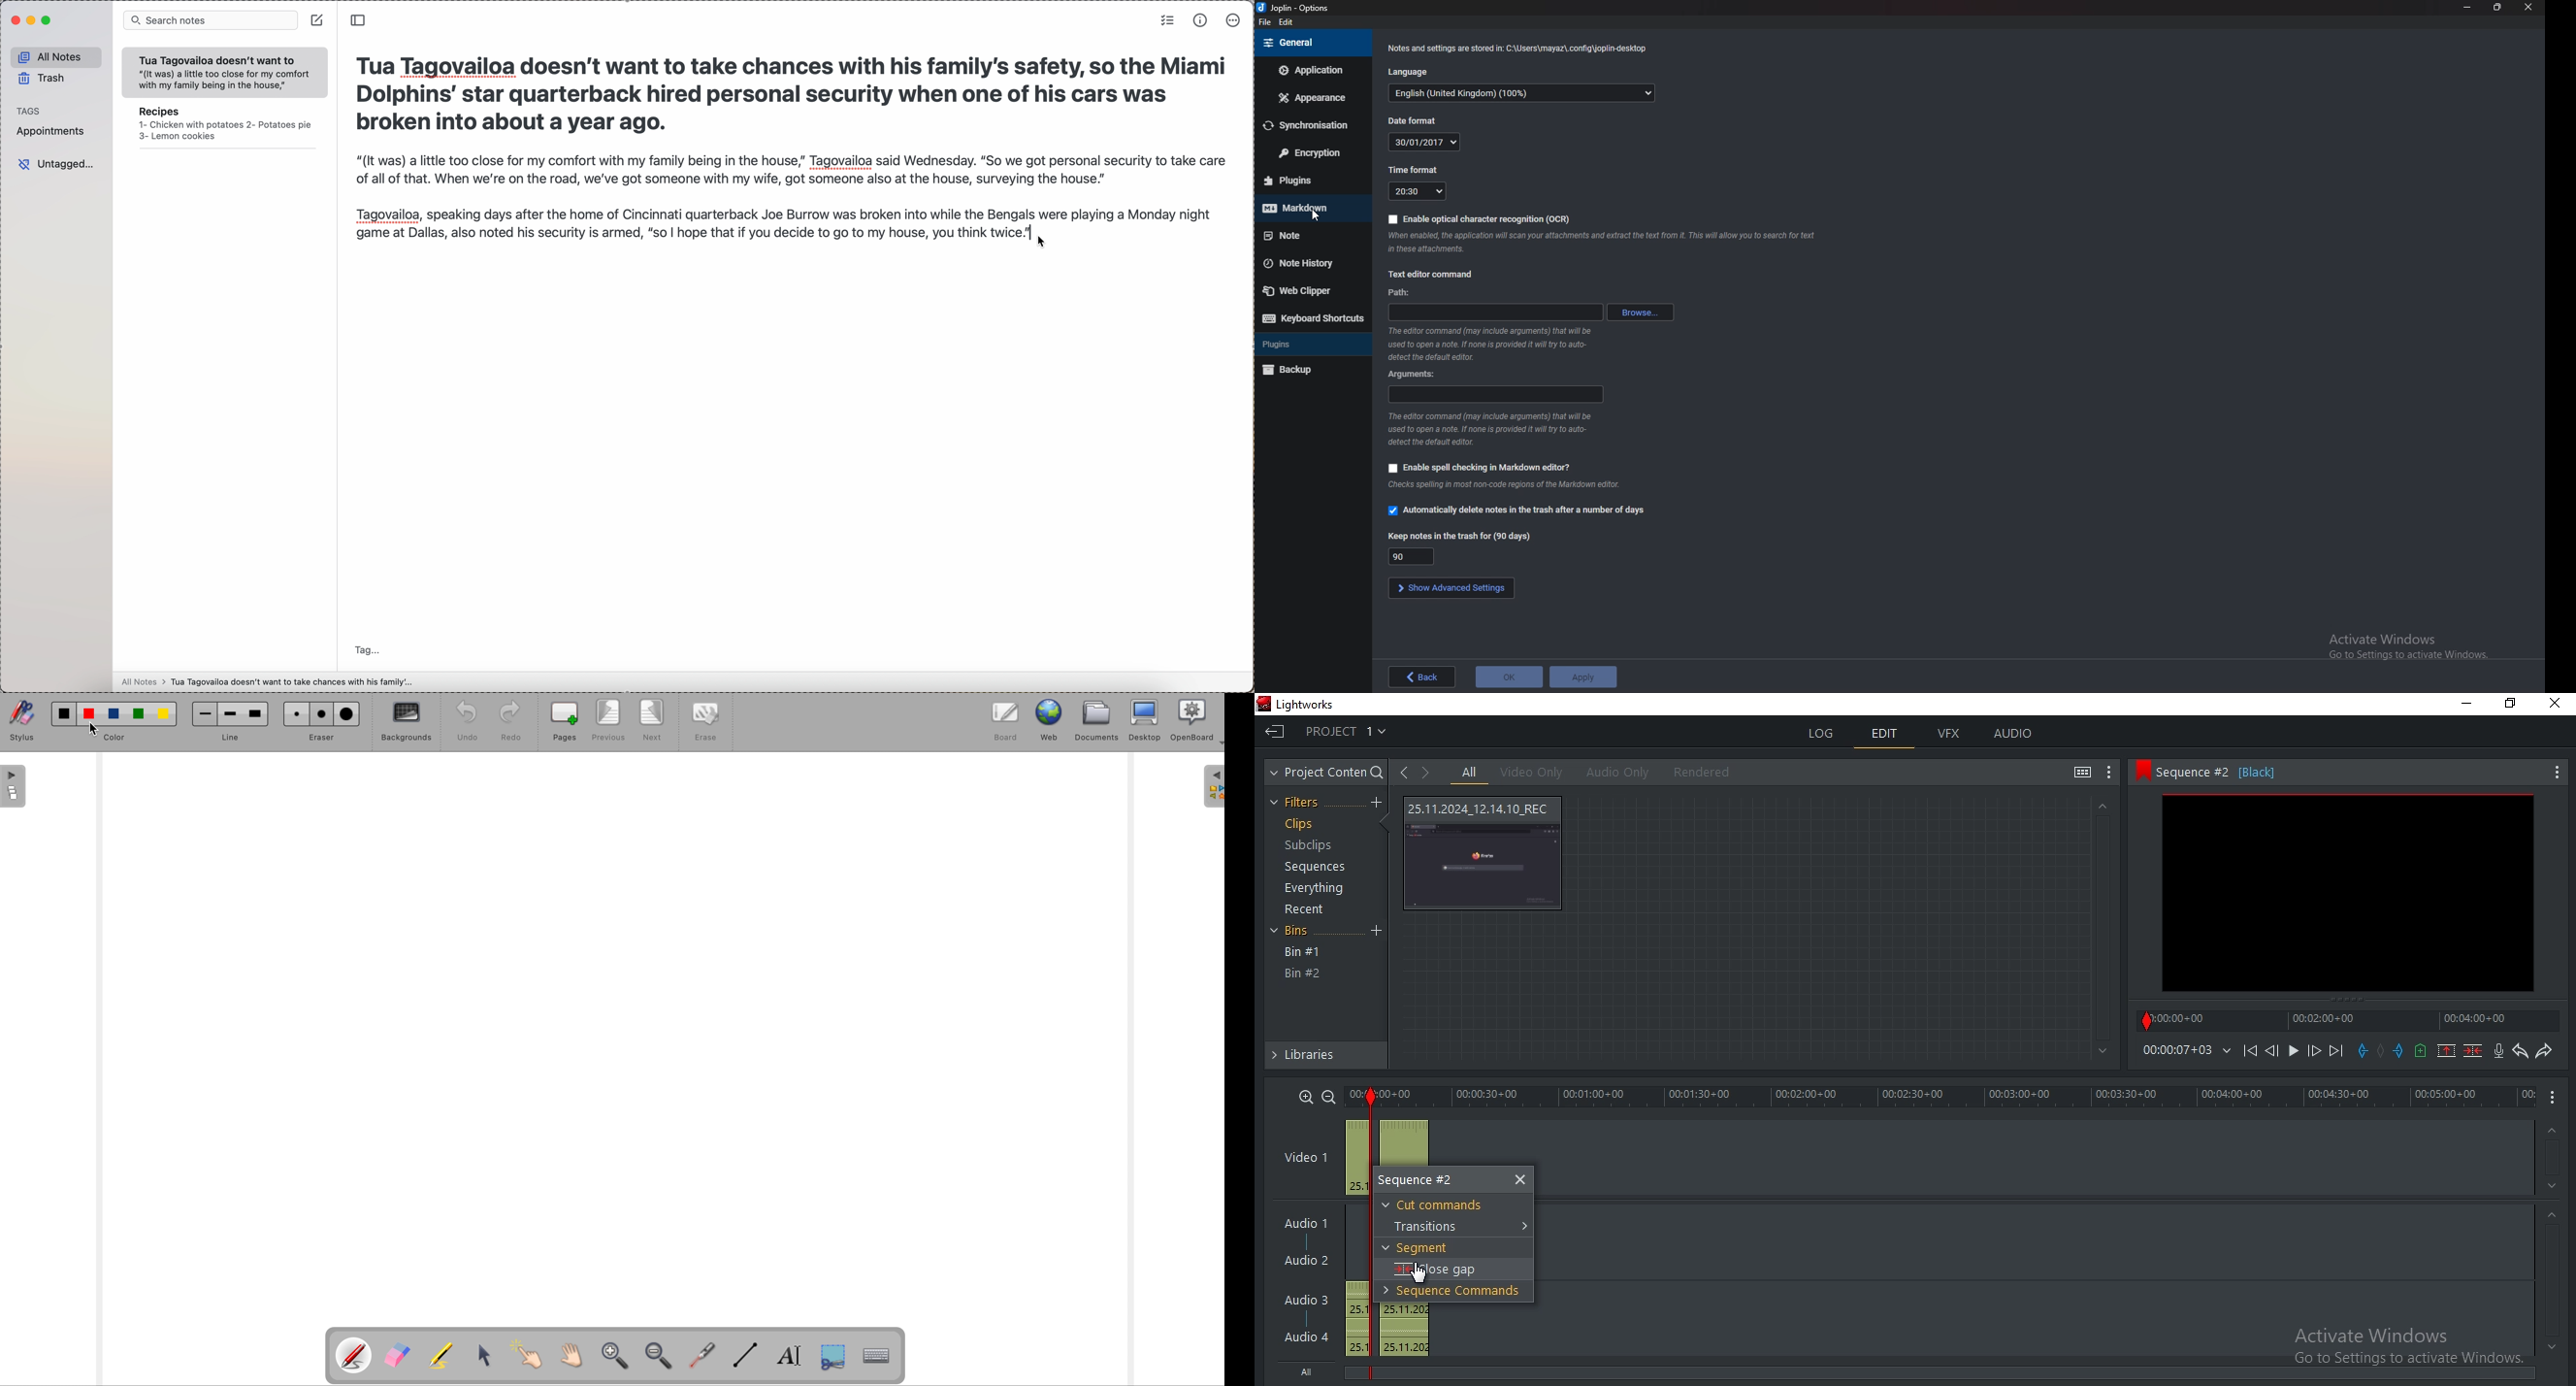 This screenshot has width=2576, height=1400. I want to click on Plugins, so click(1306, 181).